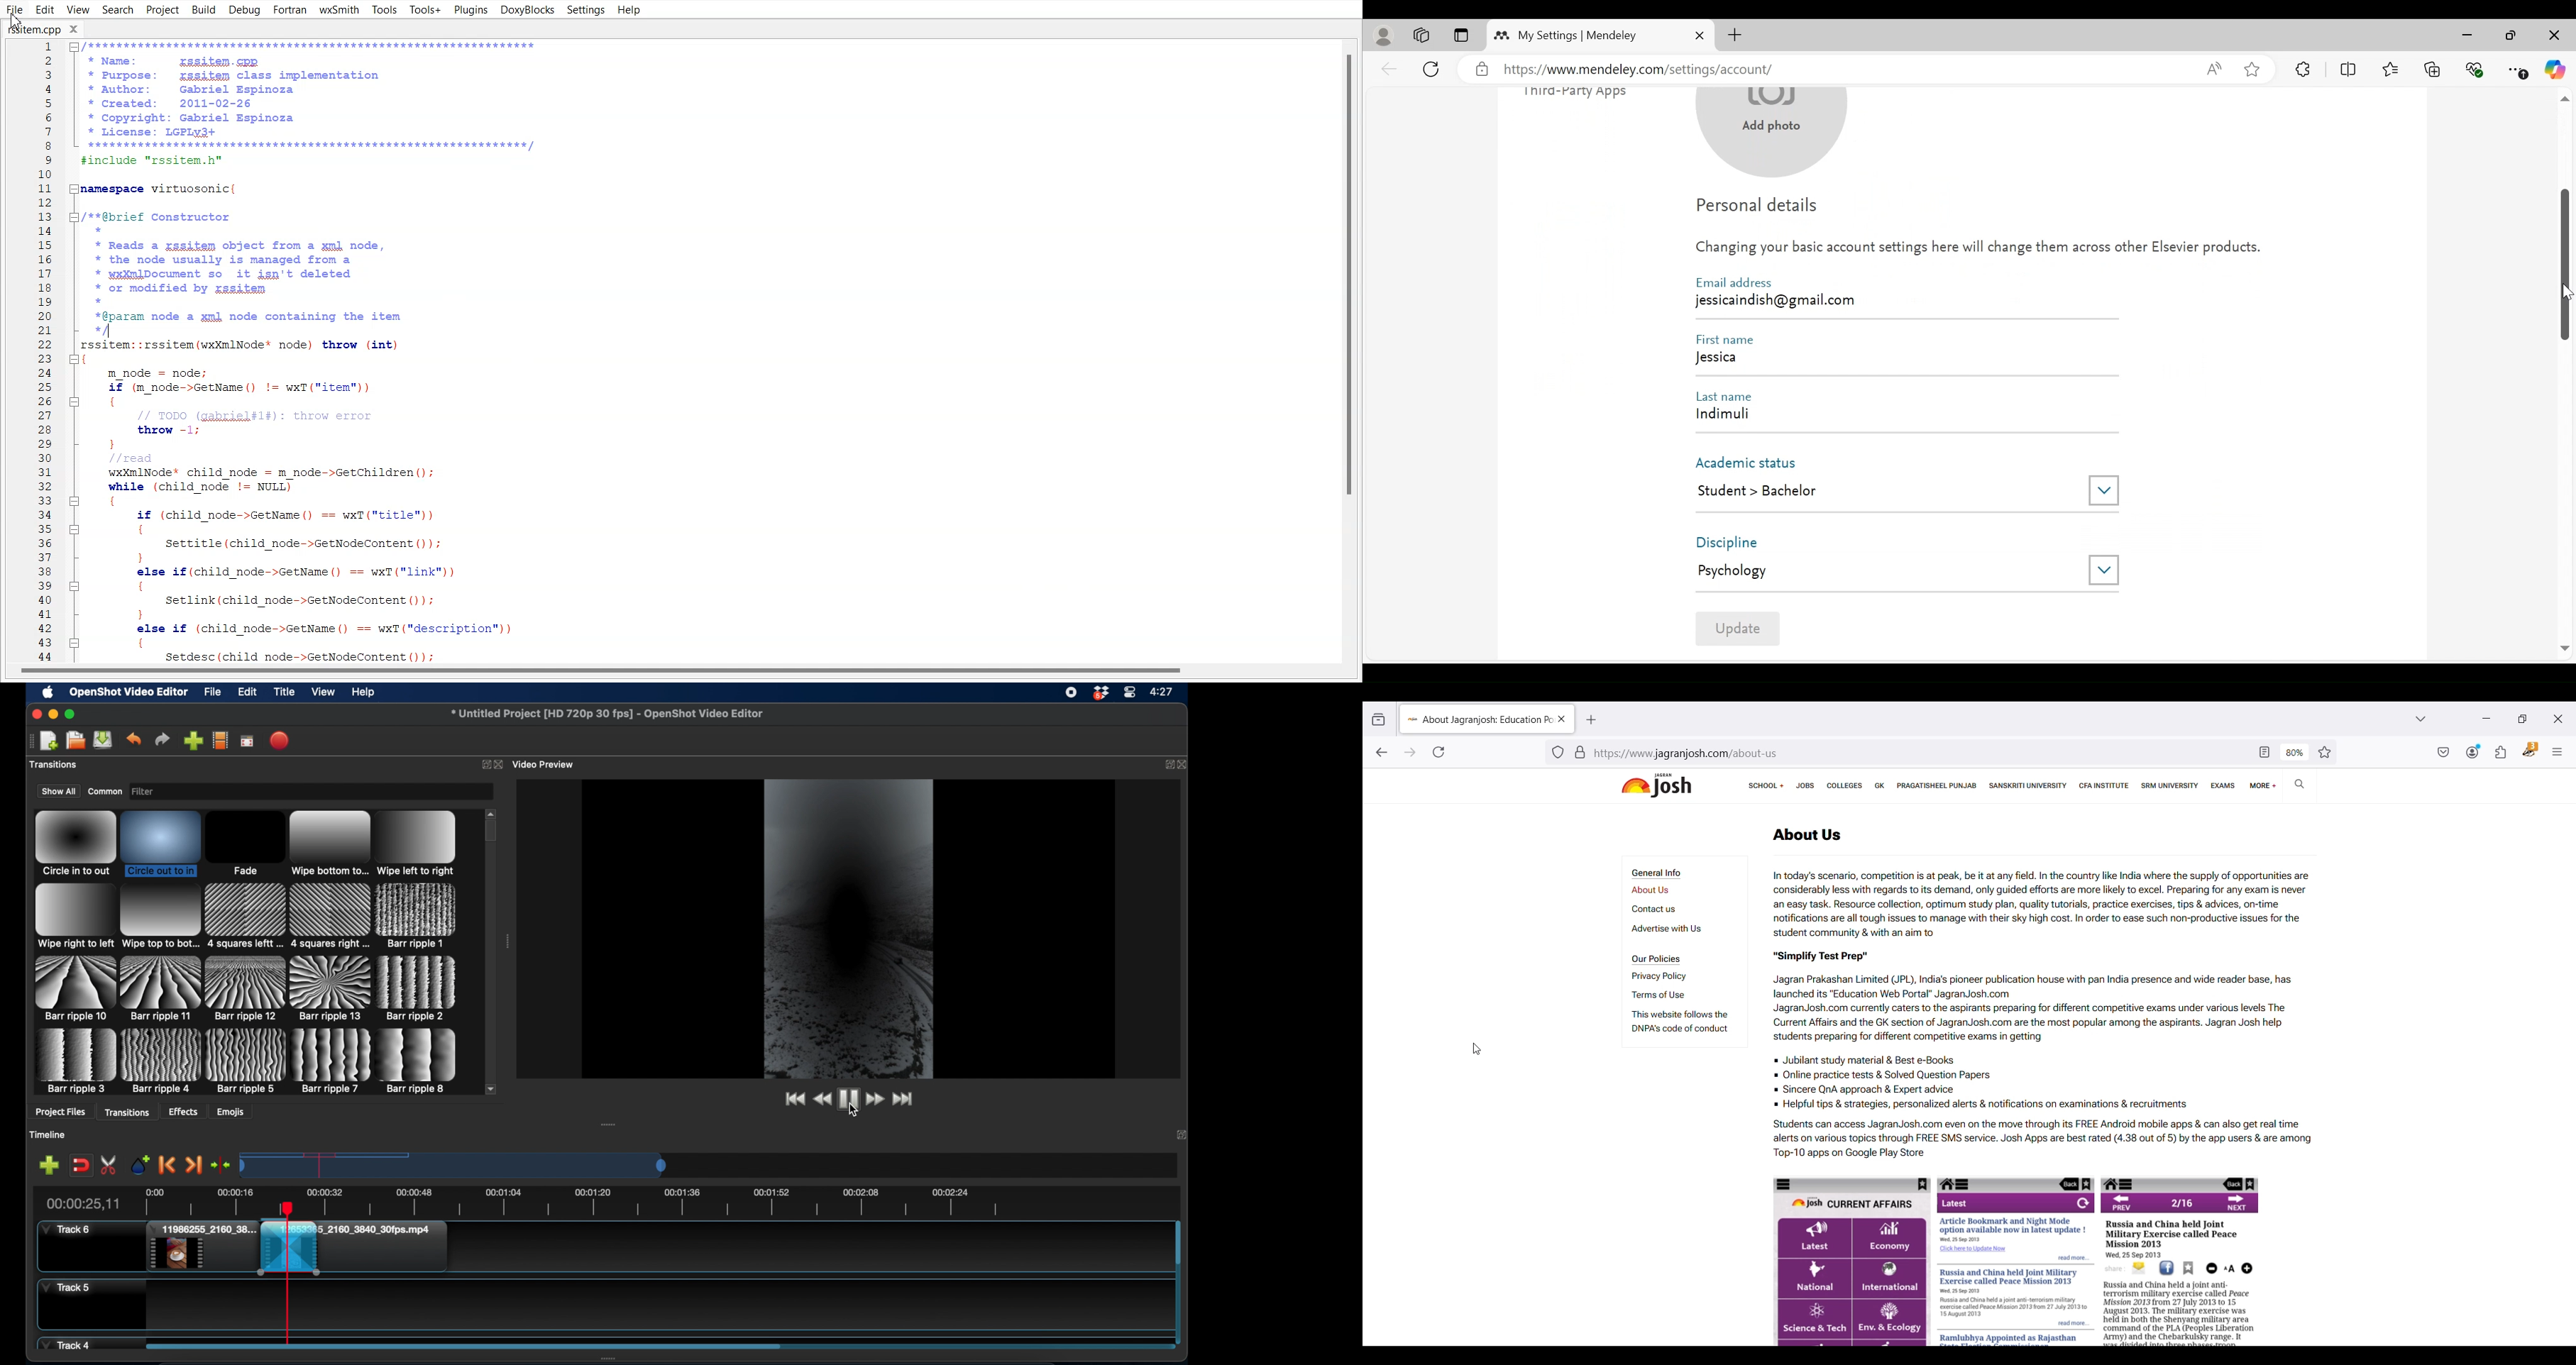 Image resolution: width=2576 pixels, height=1372 pixels. I want to click on Extensions, so click(2501, 752).